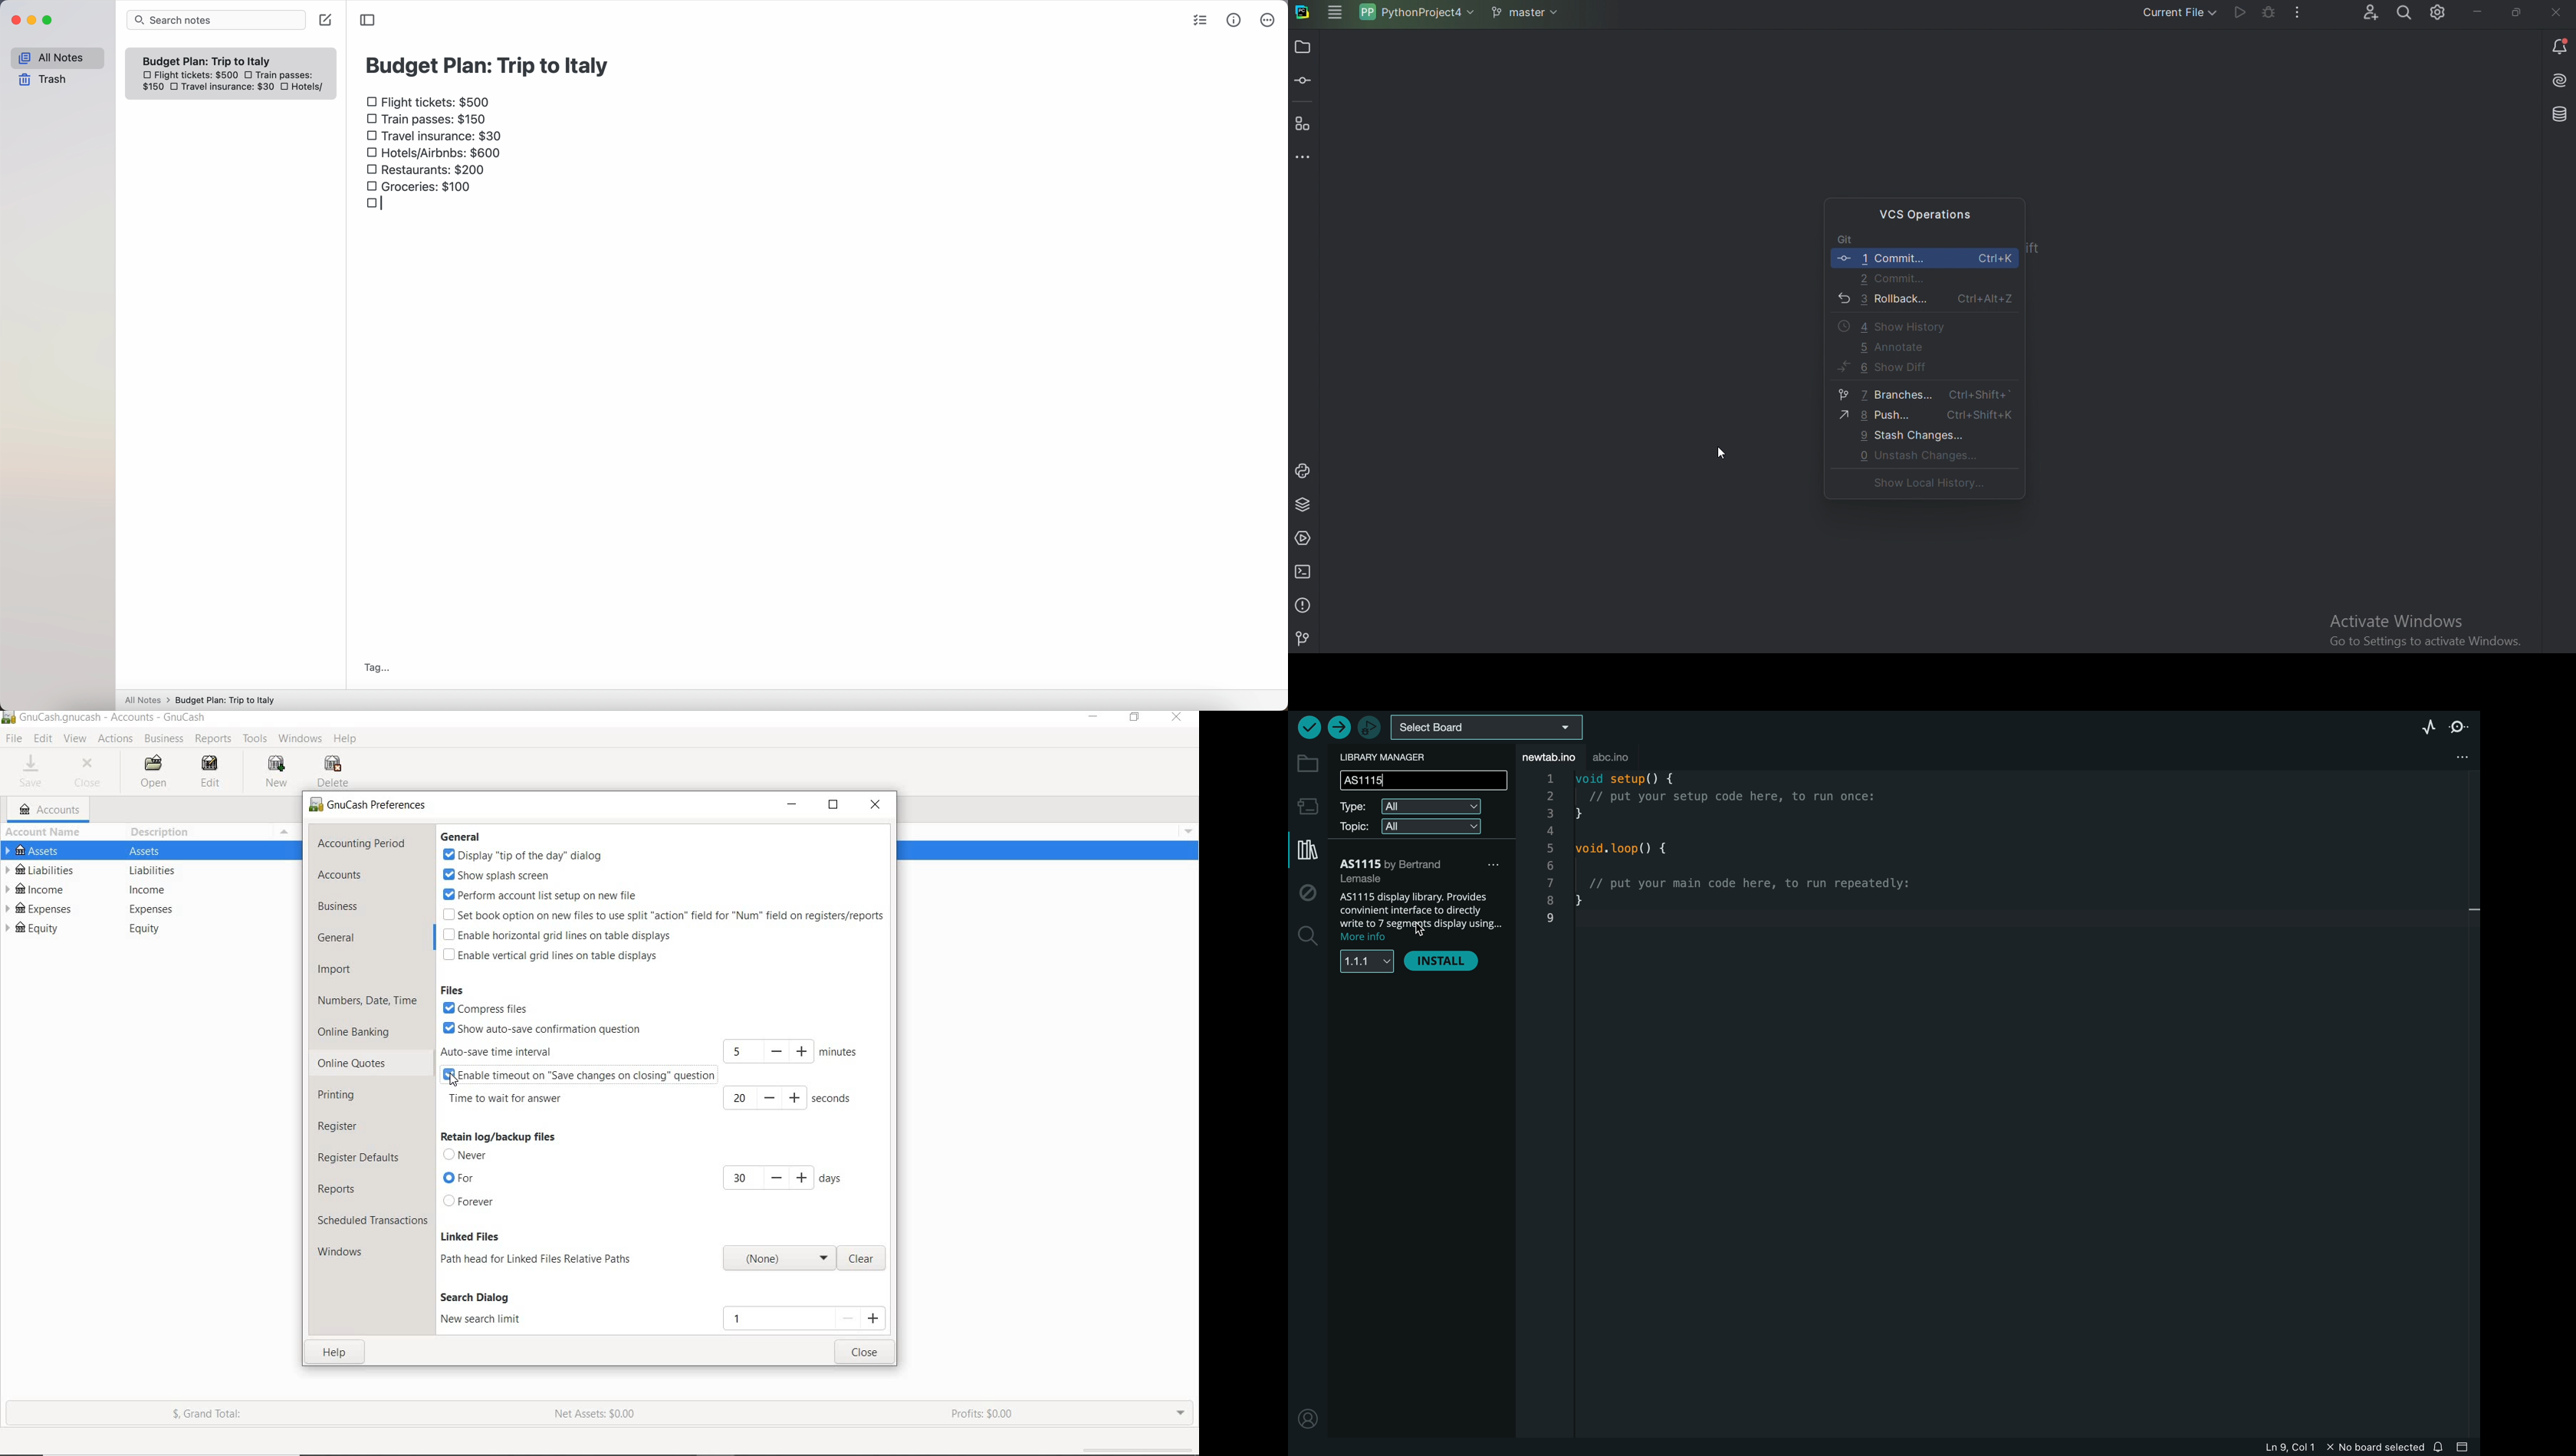 This screenshot has height=1456, width=2576. What do you see at coordinates (288, 87) in the screenshot?
I see `checkbox` at bounding box center [288, 87].